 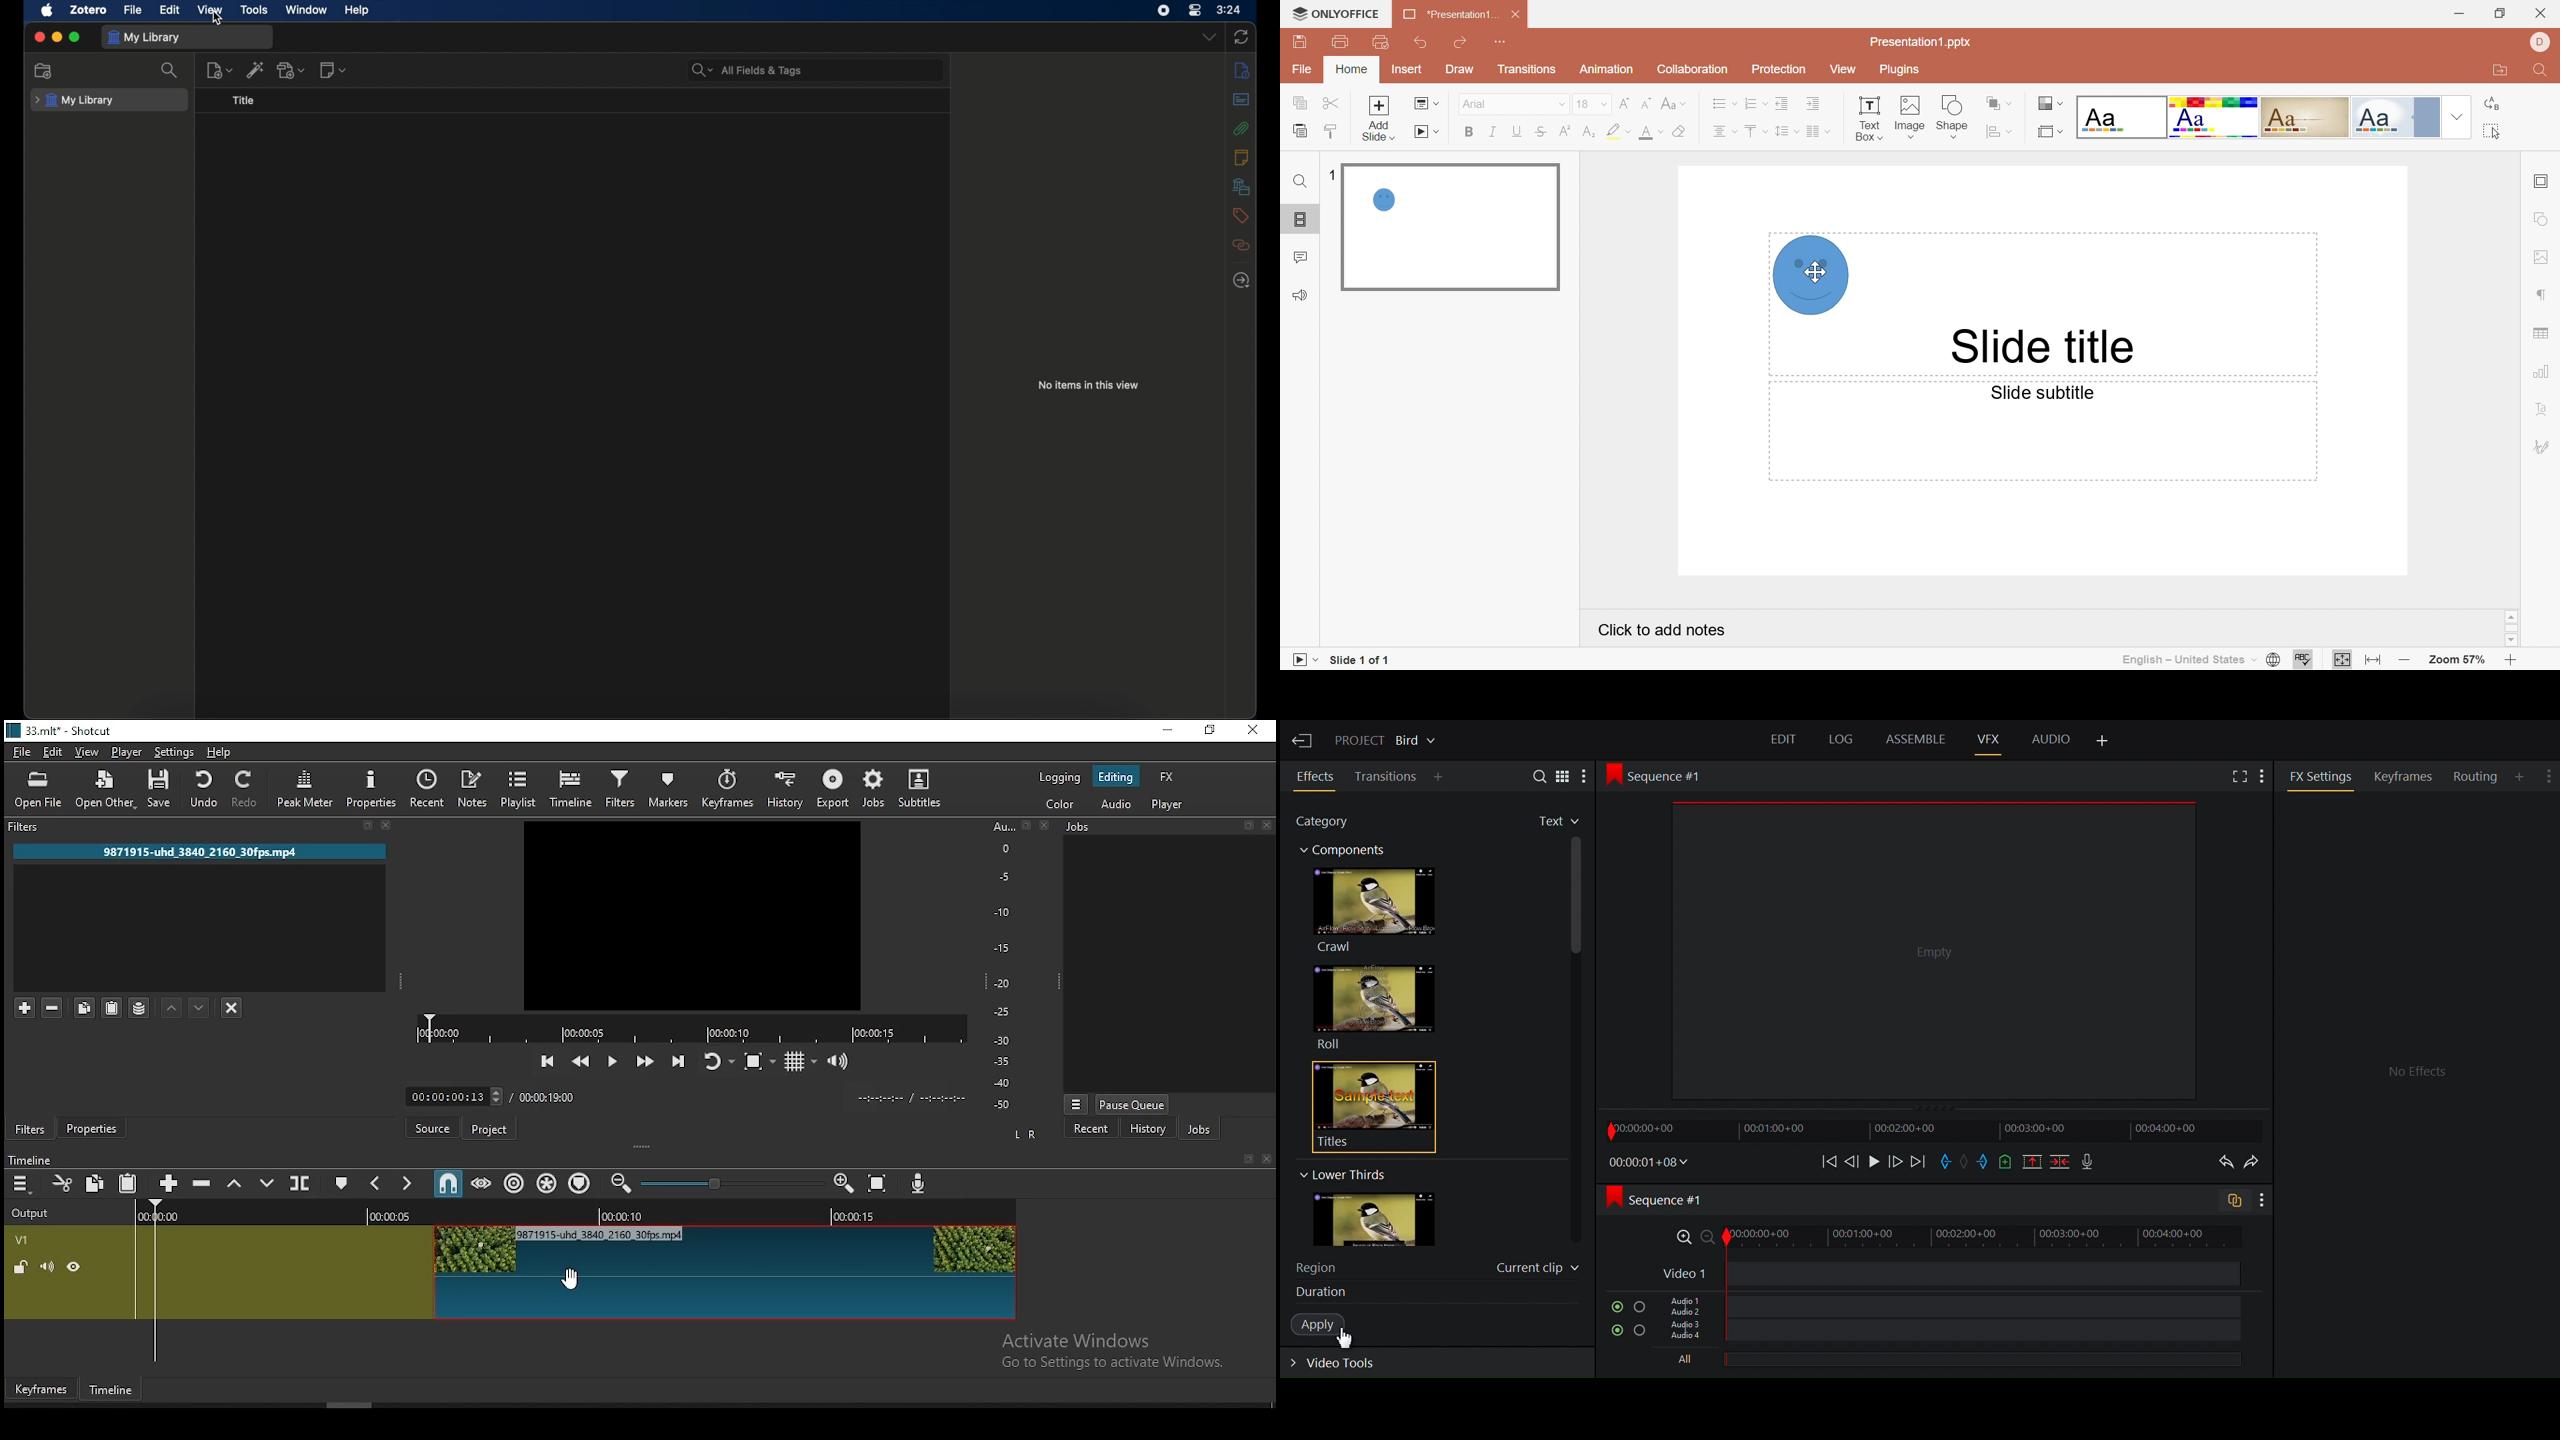 I want to click on maximize, so click(x=76, y=37).